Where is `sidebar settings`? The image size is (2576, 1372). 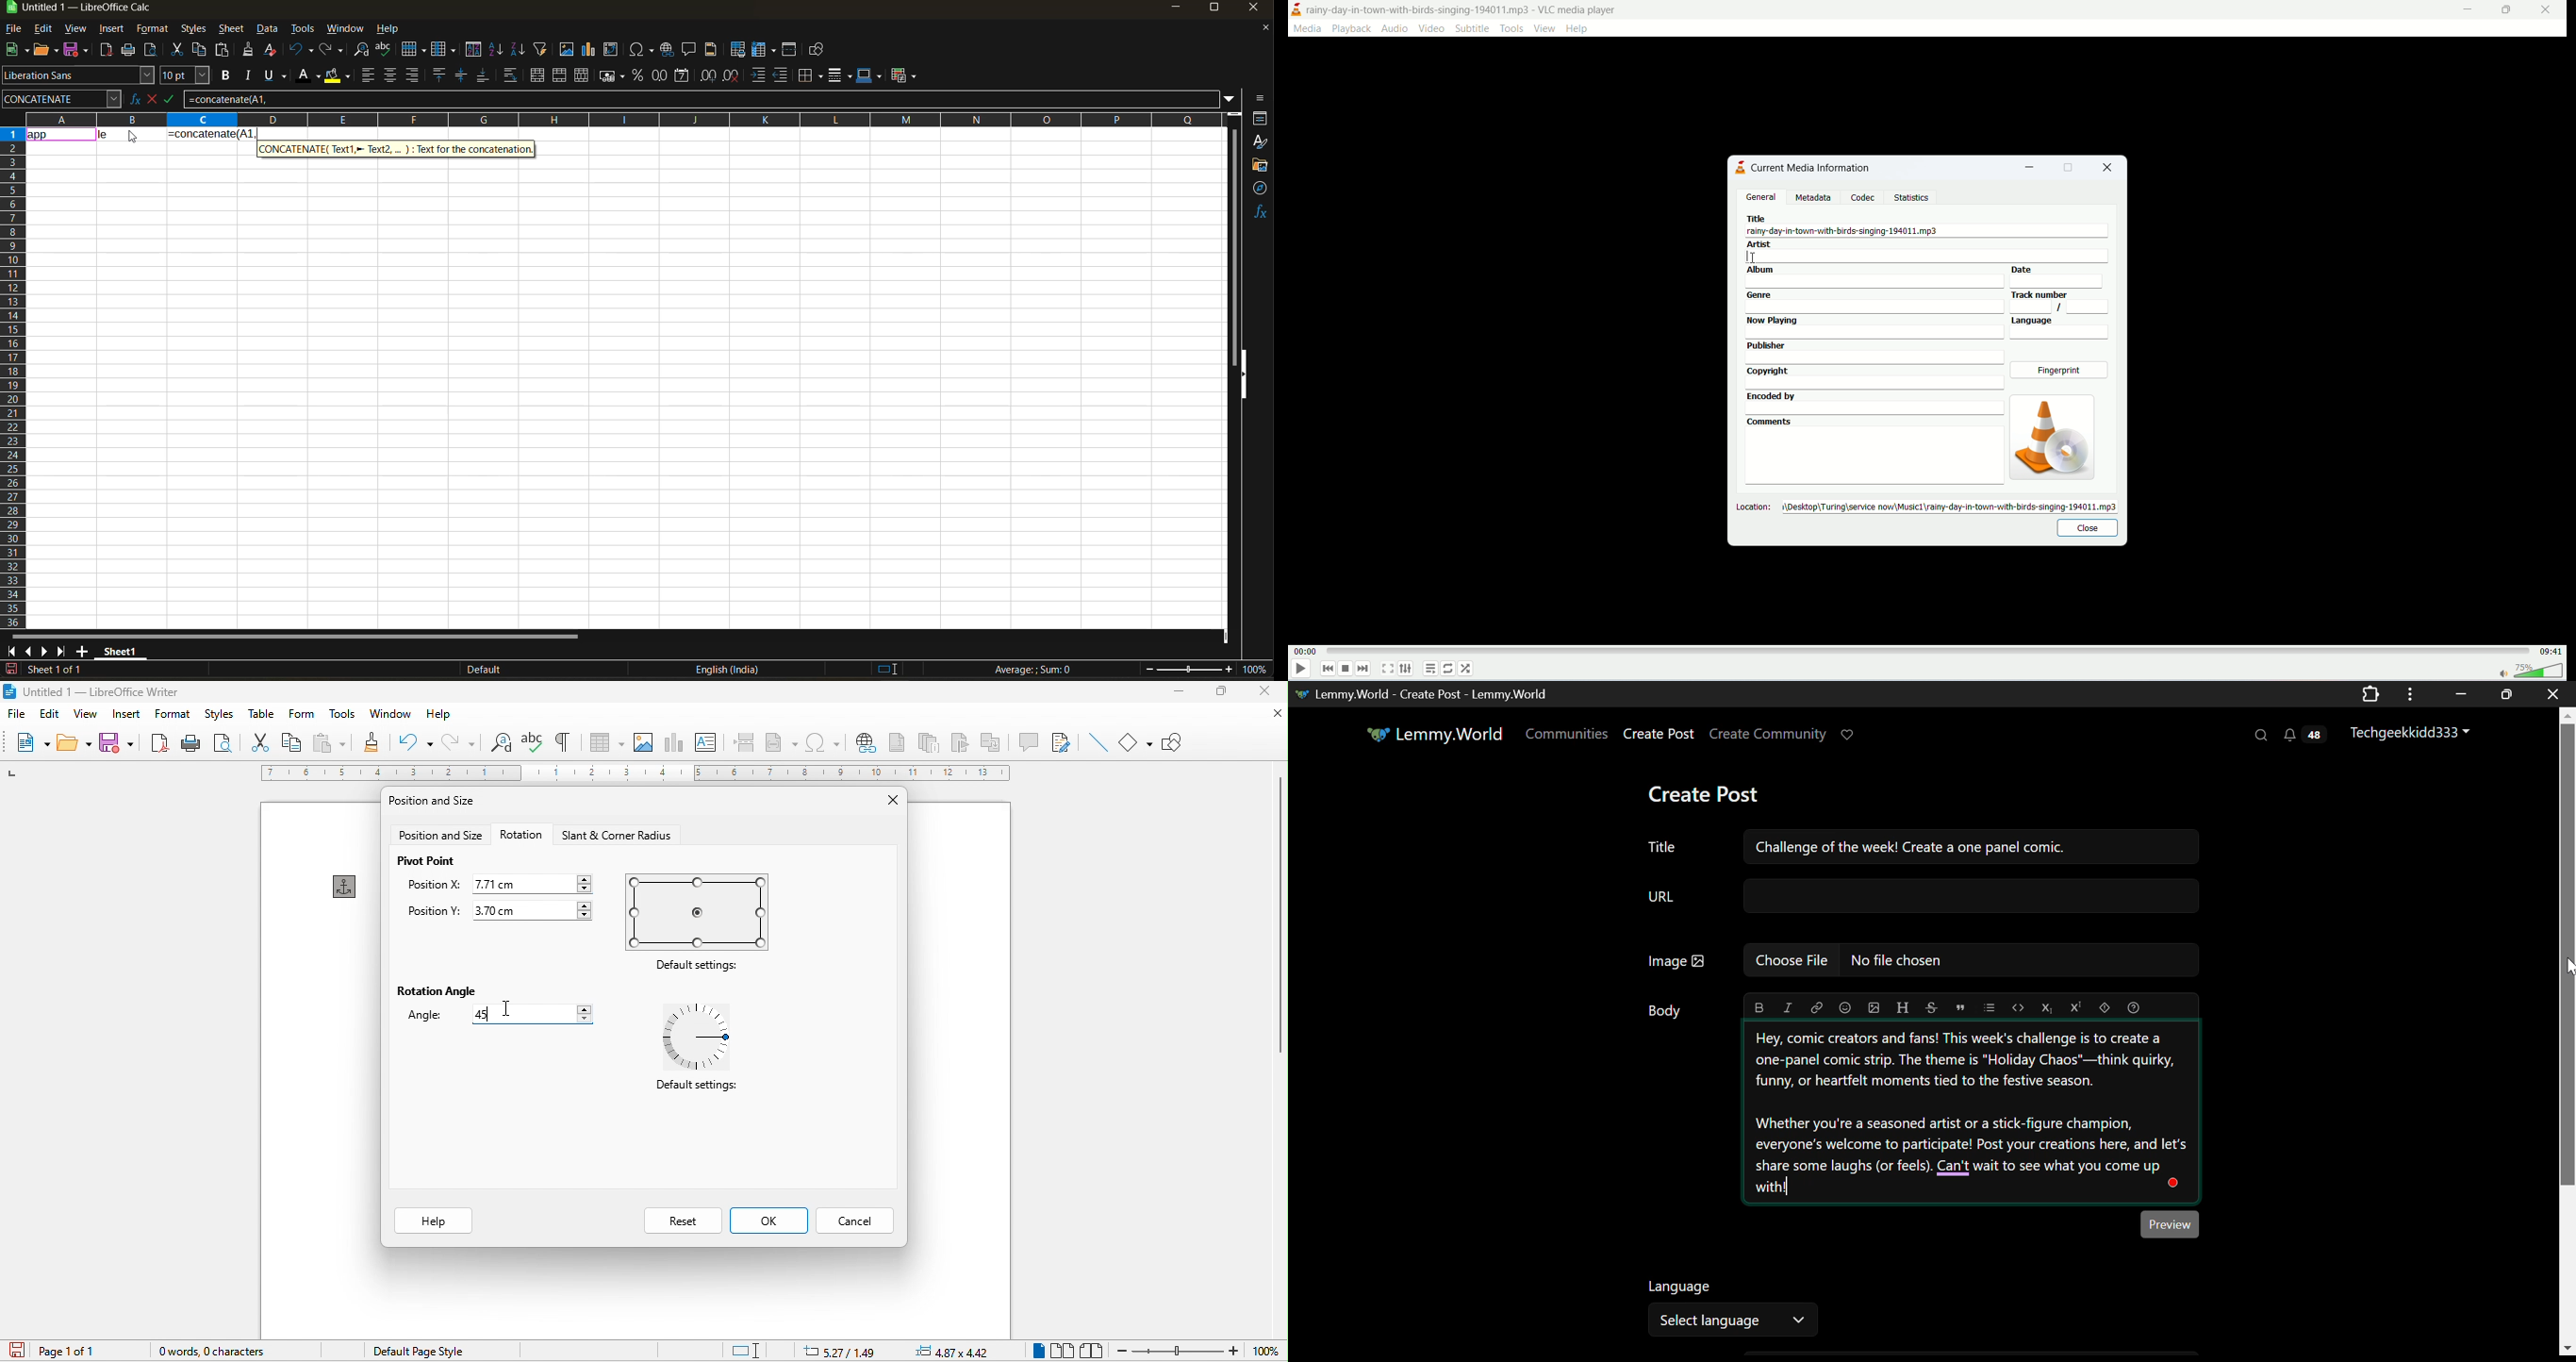
sidebar settings is located at coordinates (1258, 98).